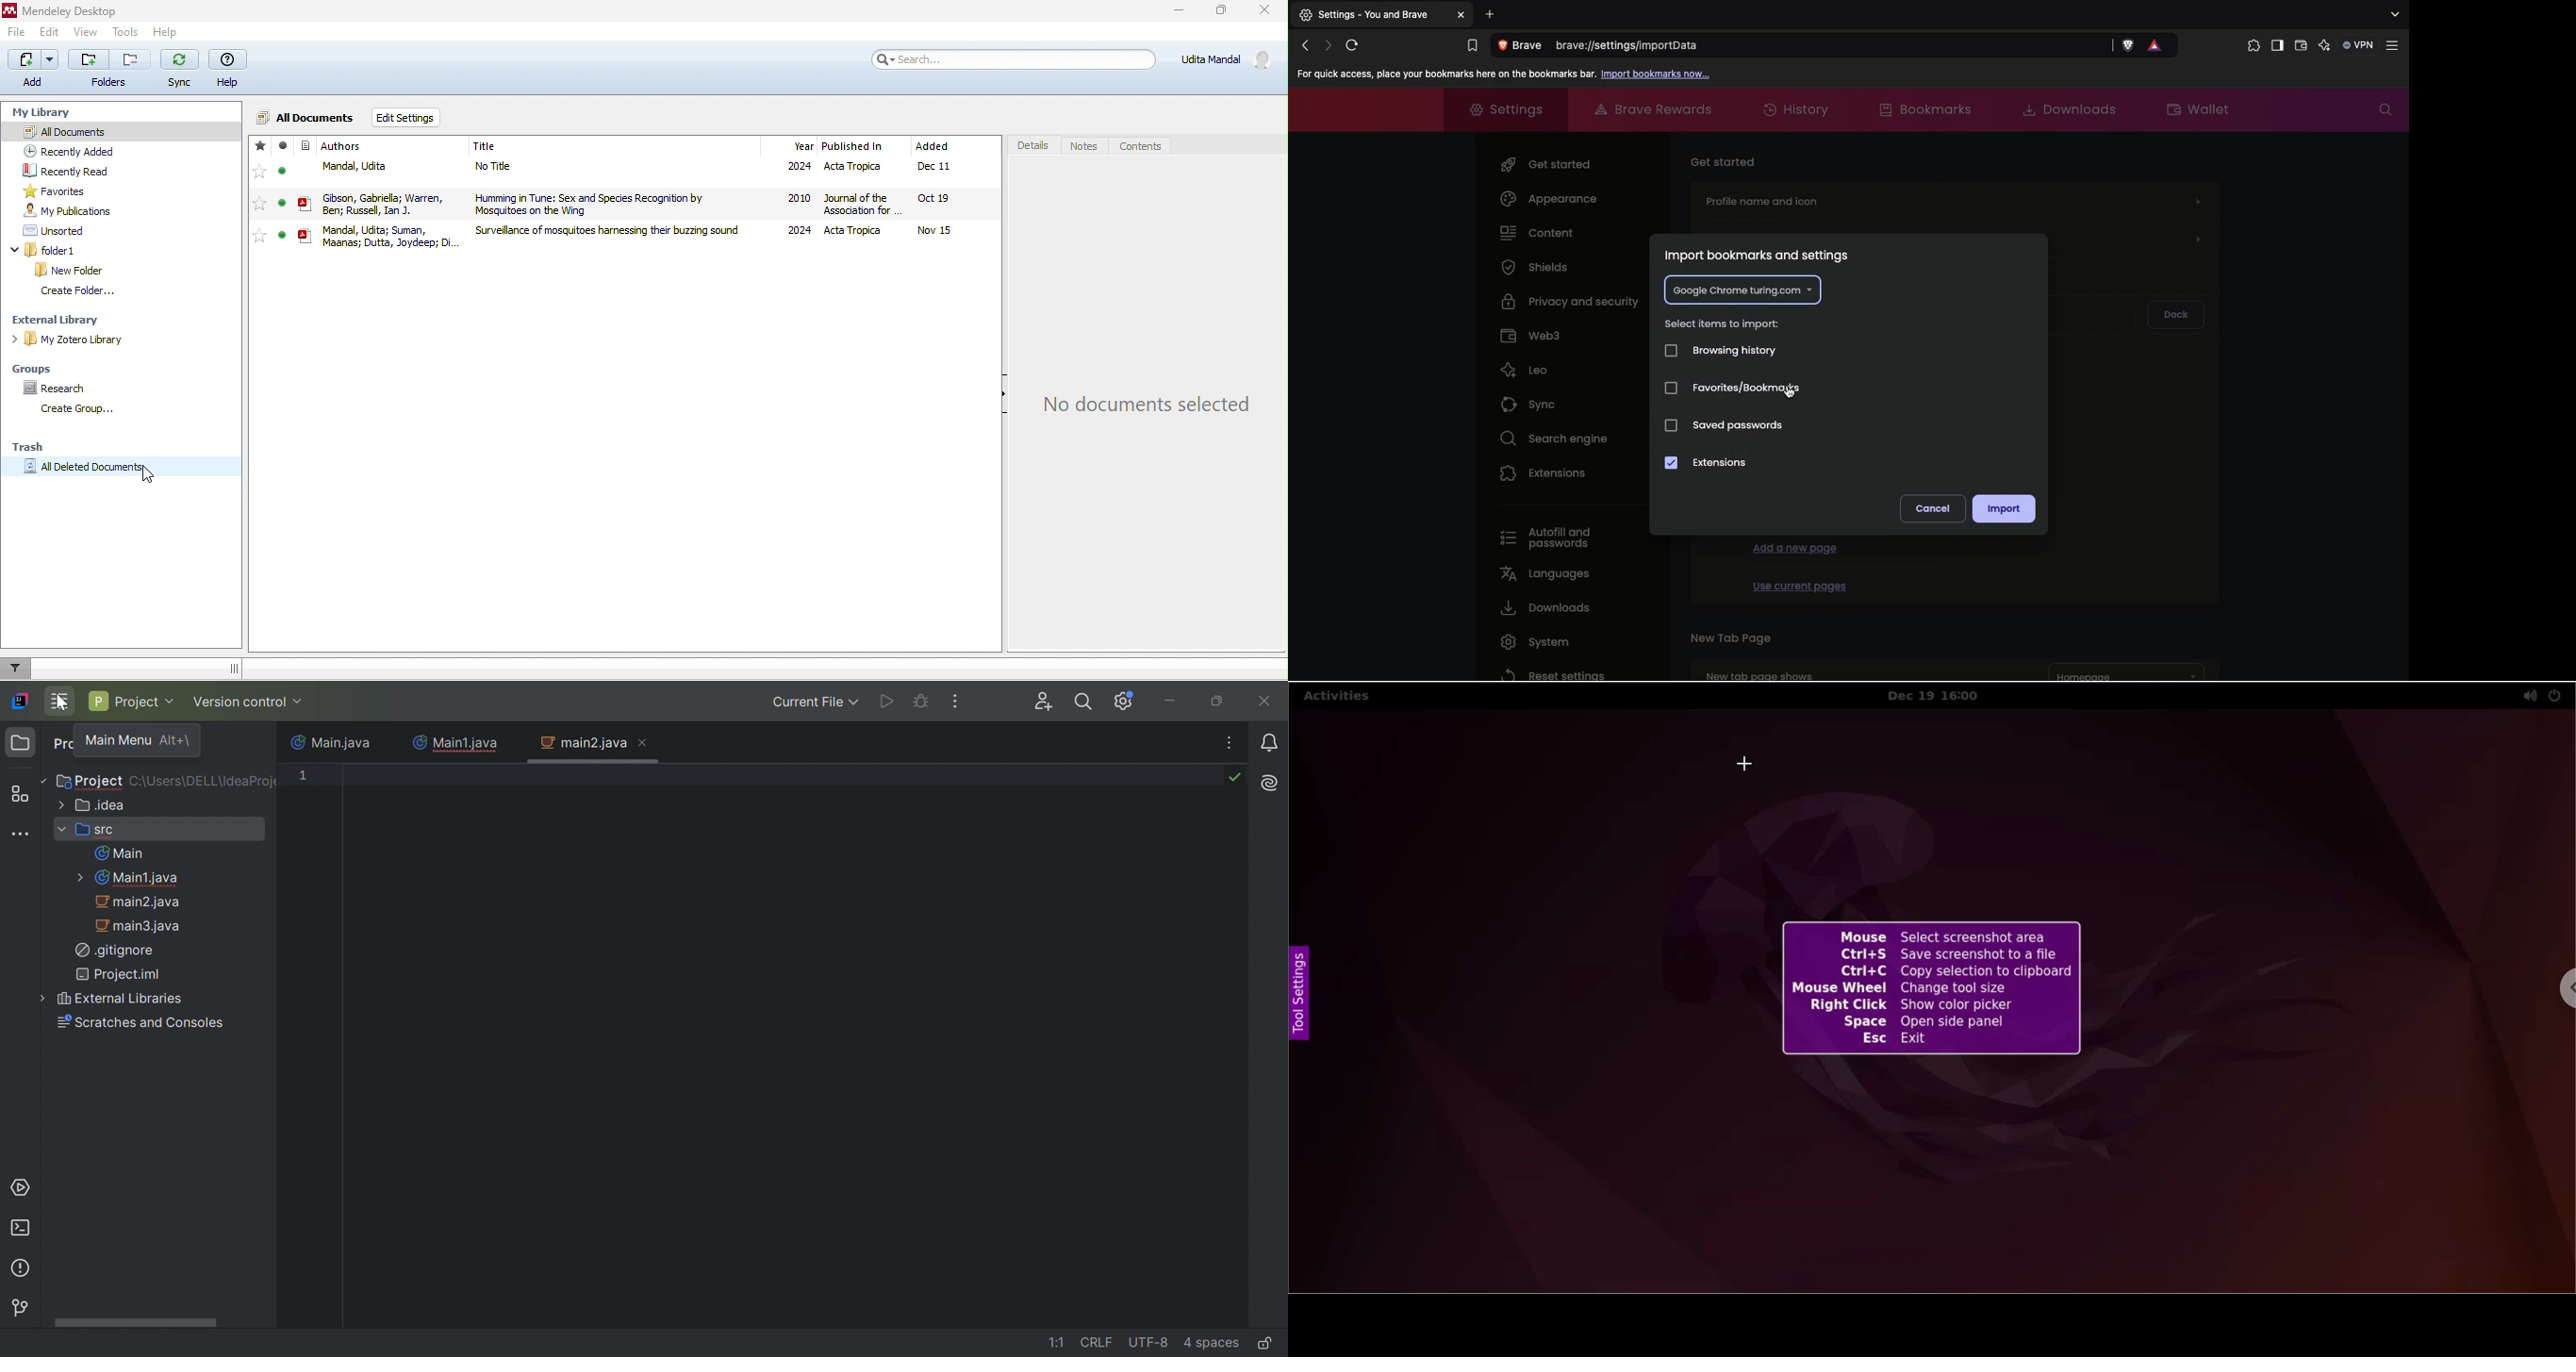  I want to click on Main.java, so click(329, 741).